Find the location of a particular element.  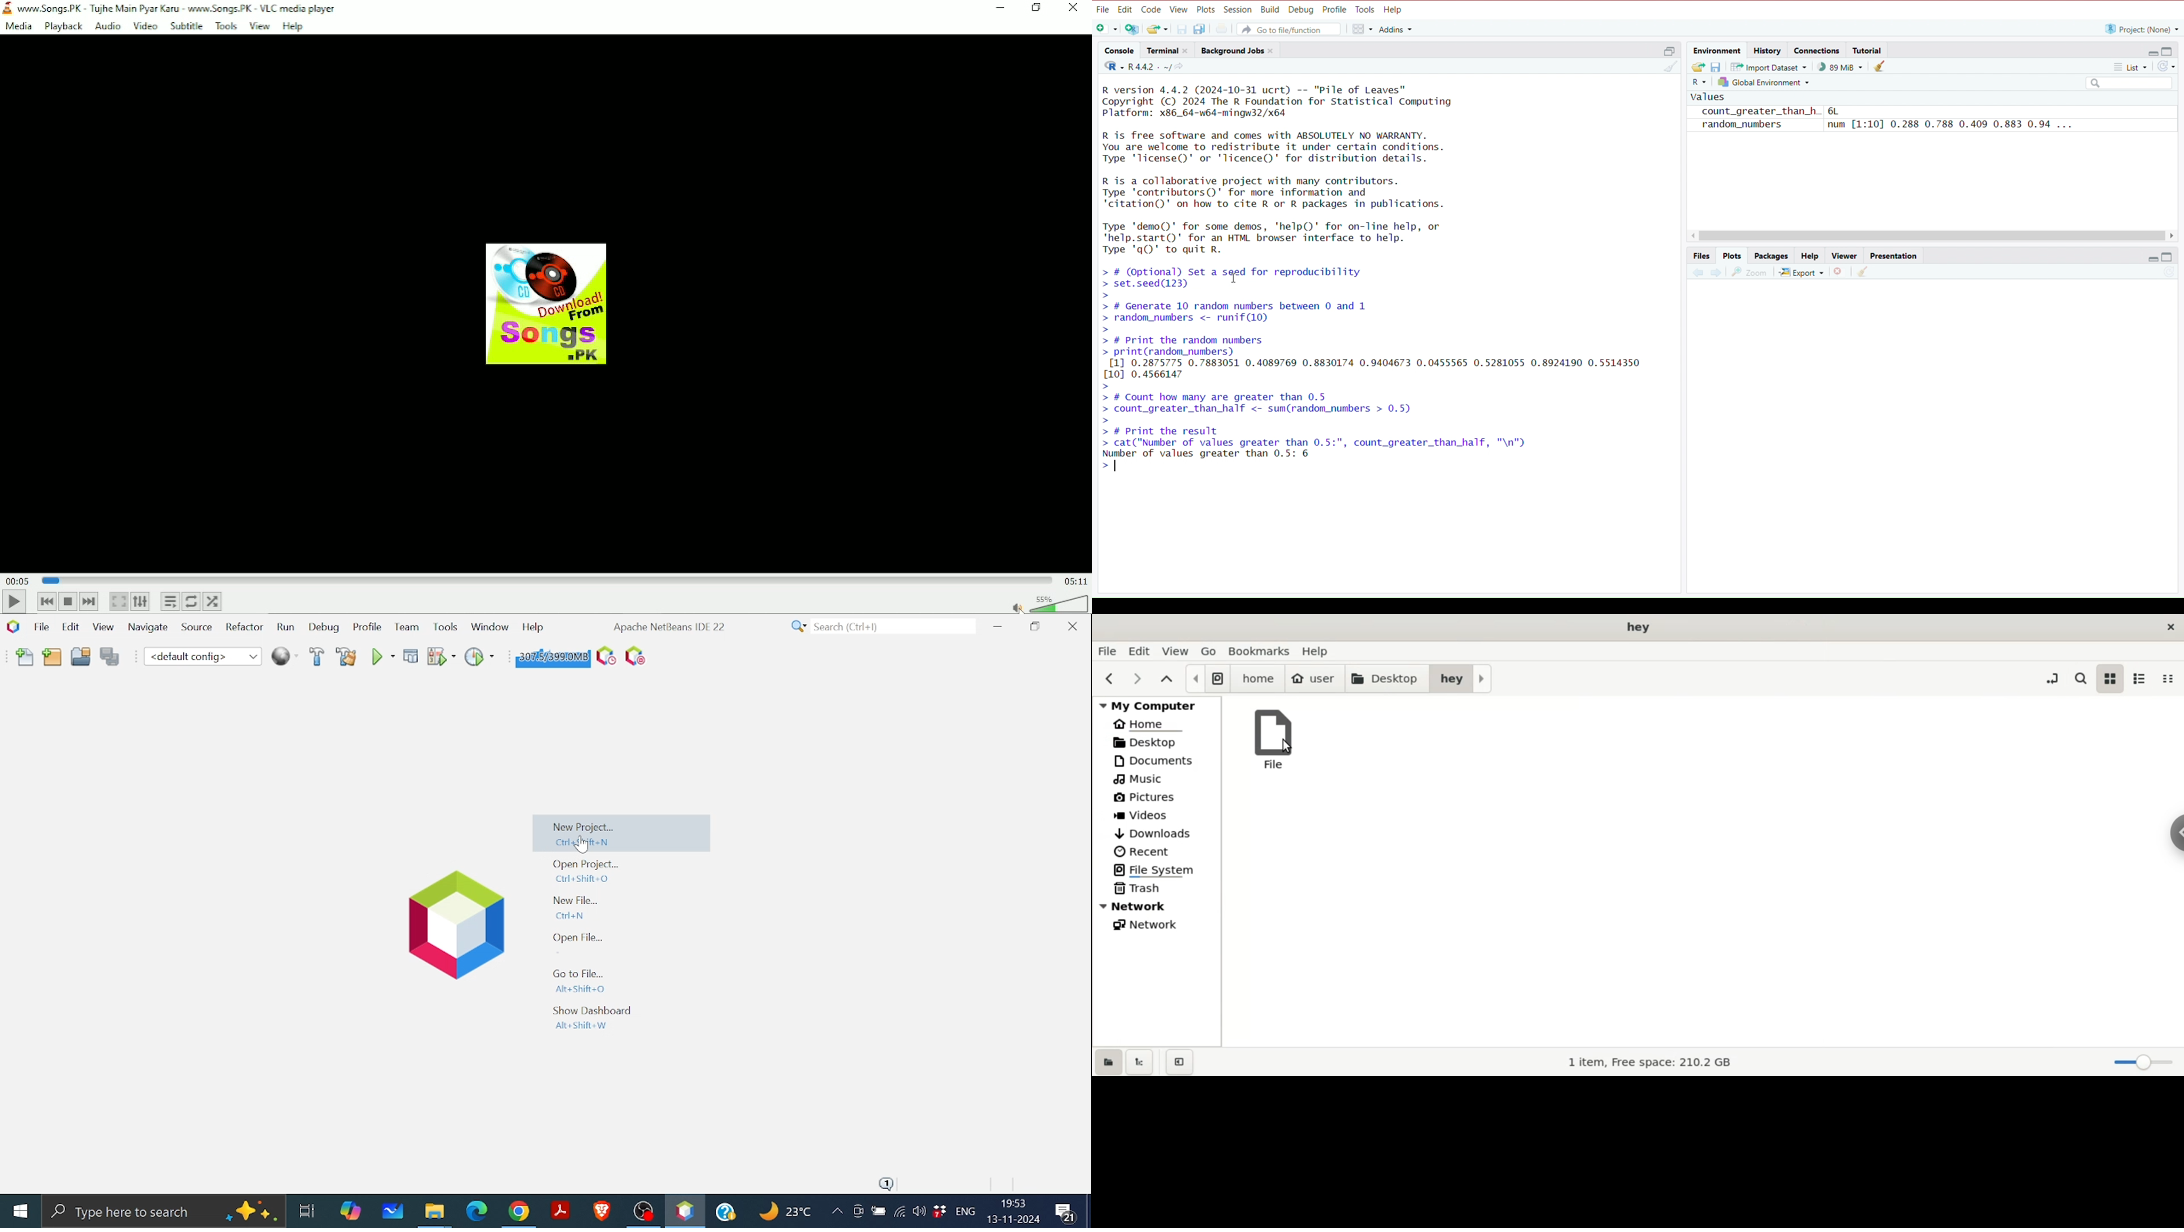

Zoom is located at coordinates (1750, 272).